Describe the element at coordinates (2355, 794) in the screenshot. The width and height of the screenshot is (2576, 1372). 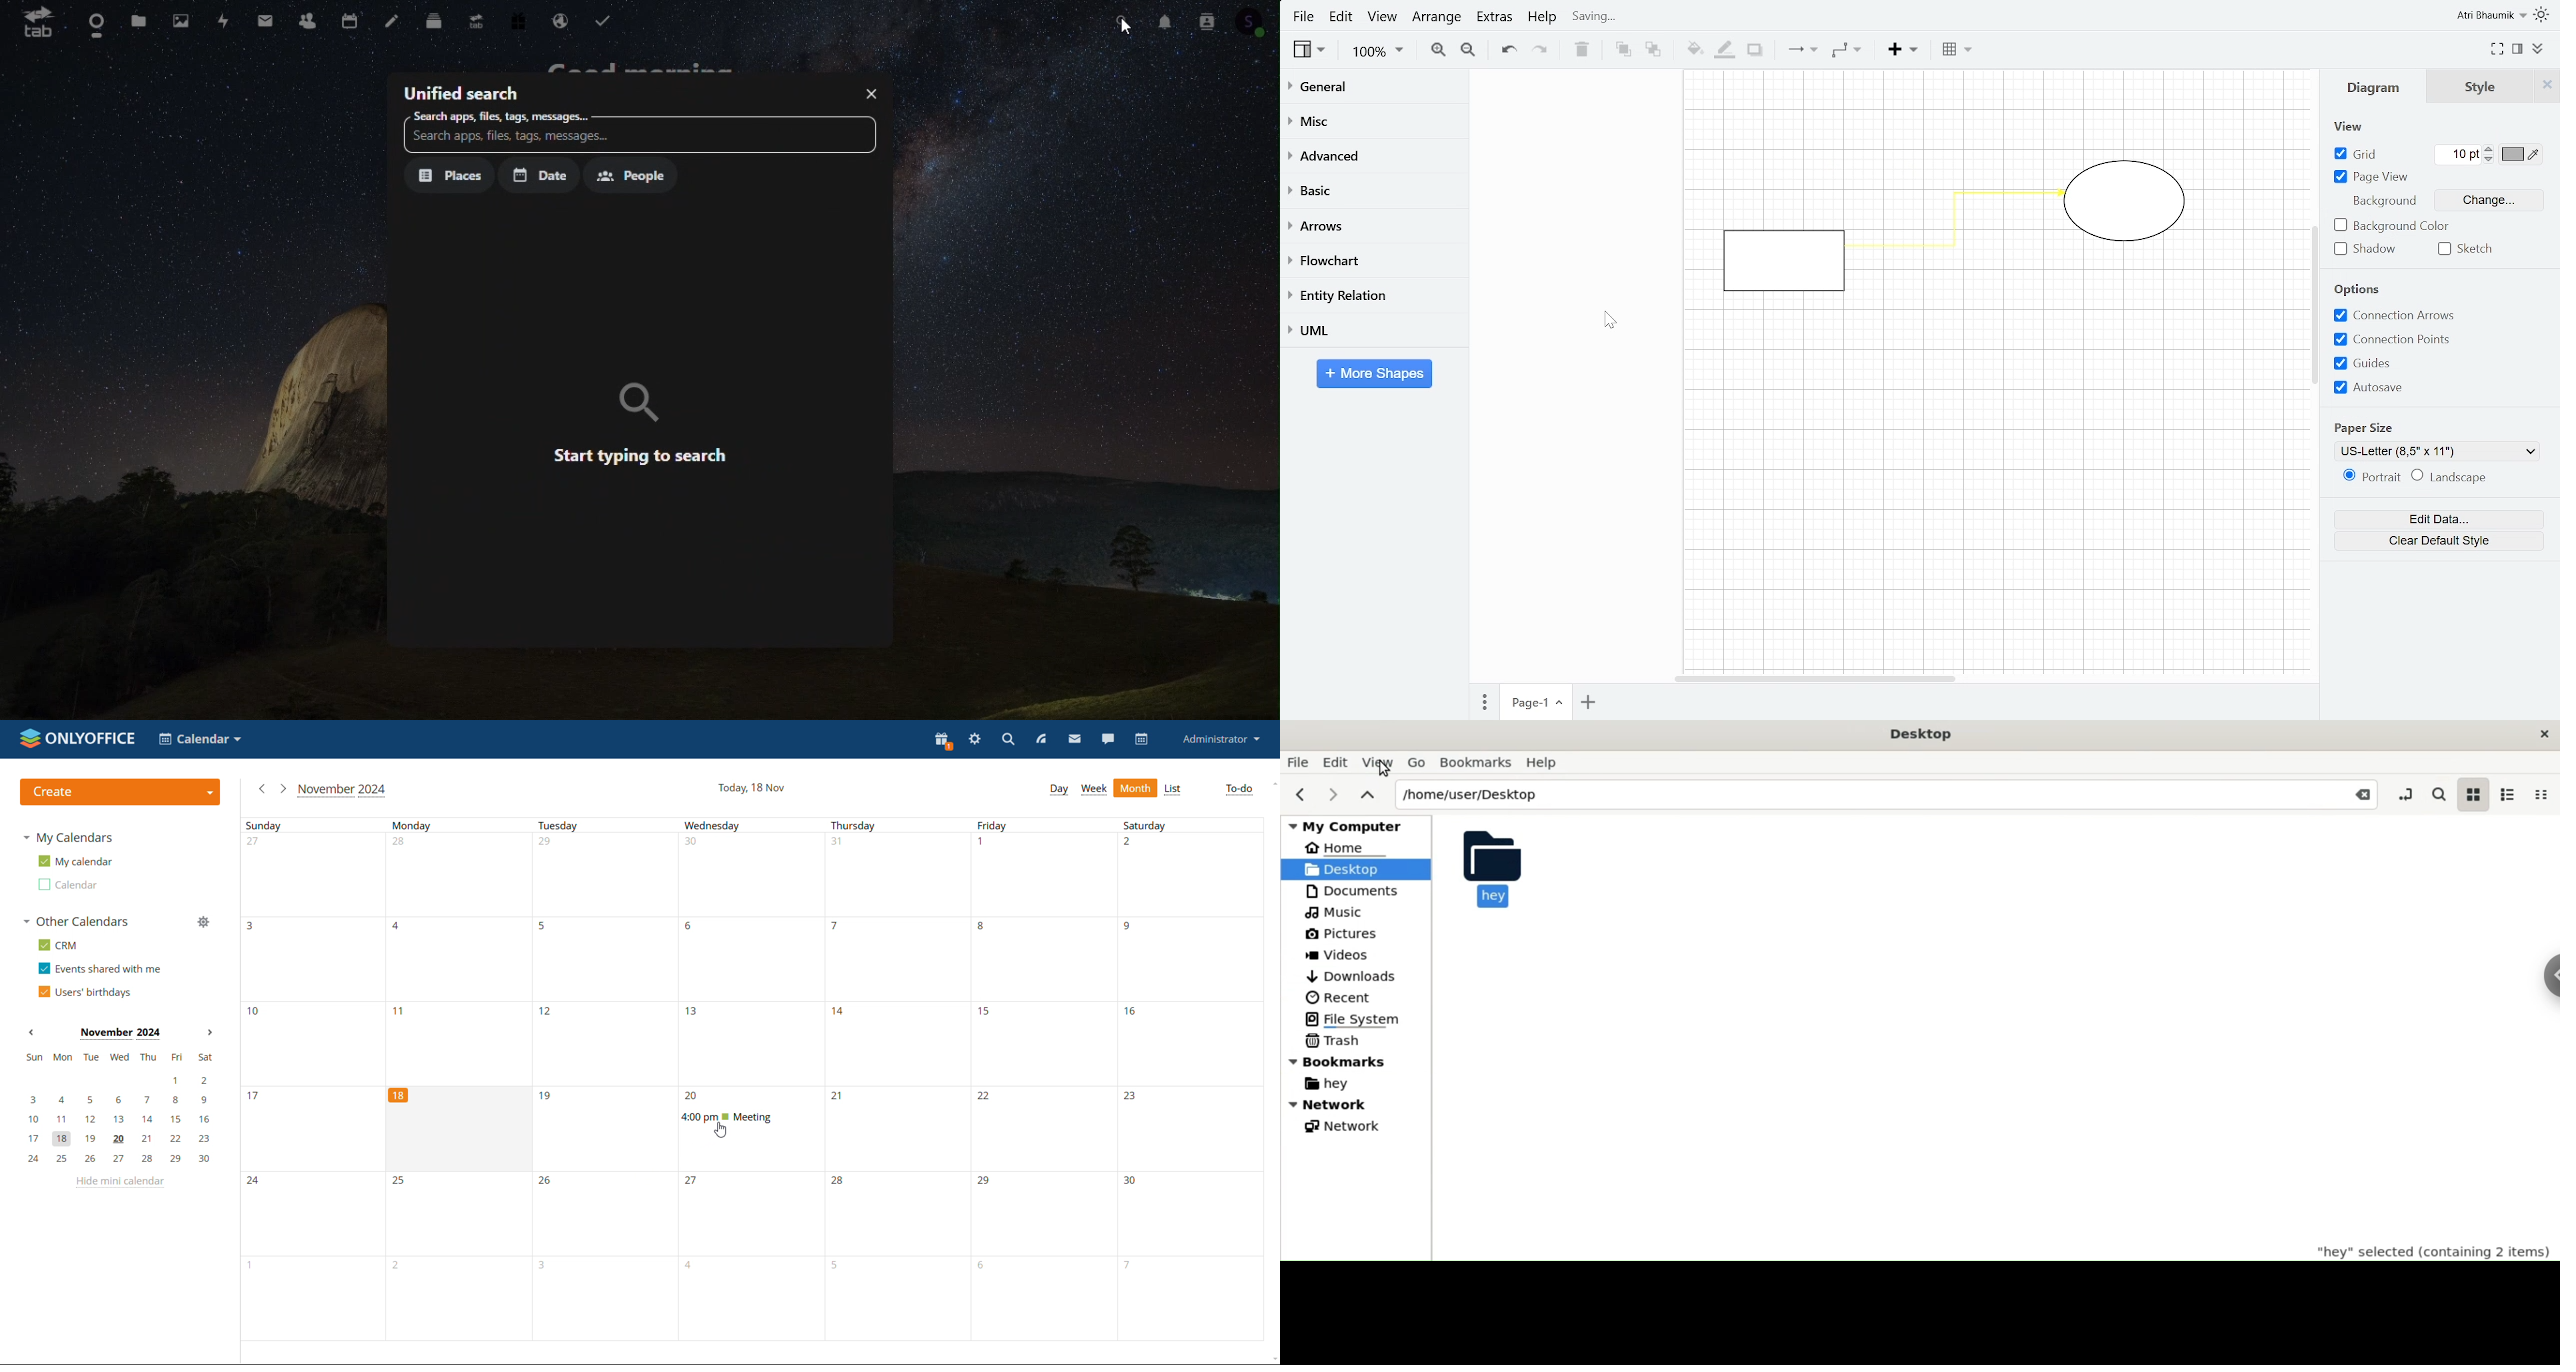
I see `Close` at that location.